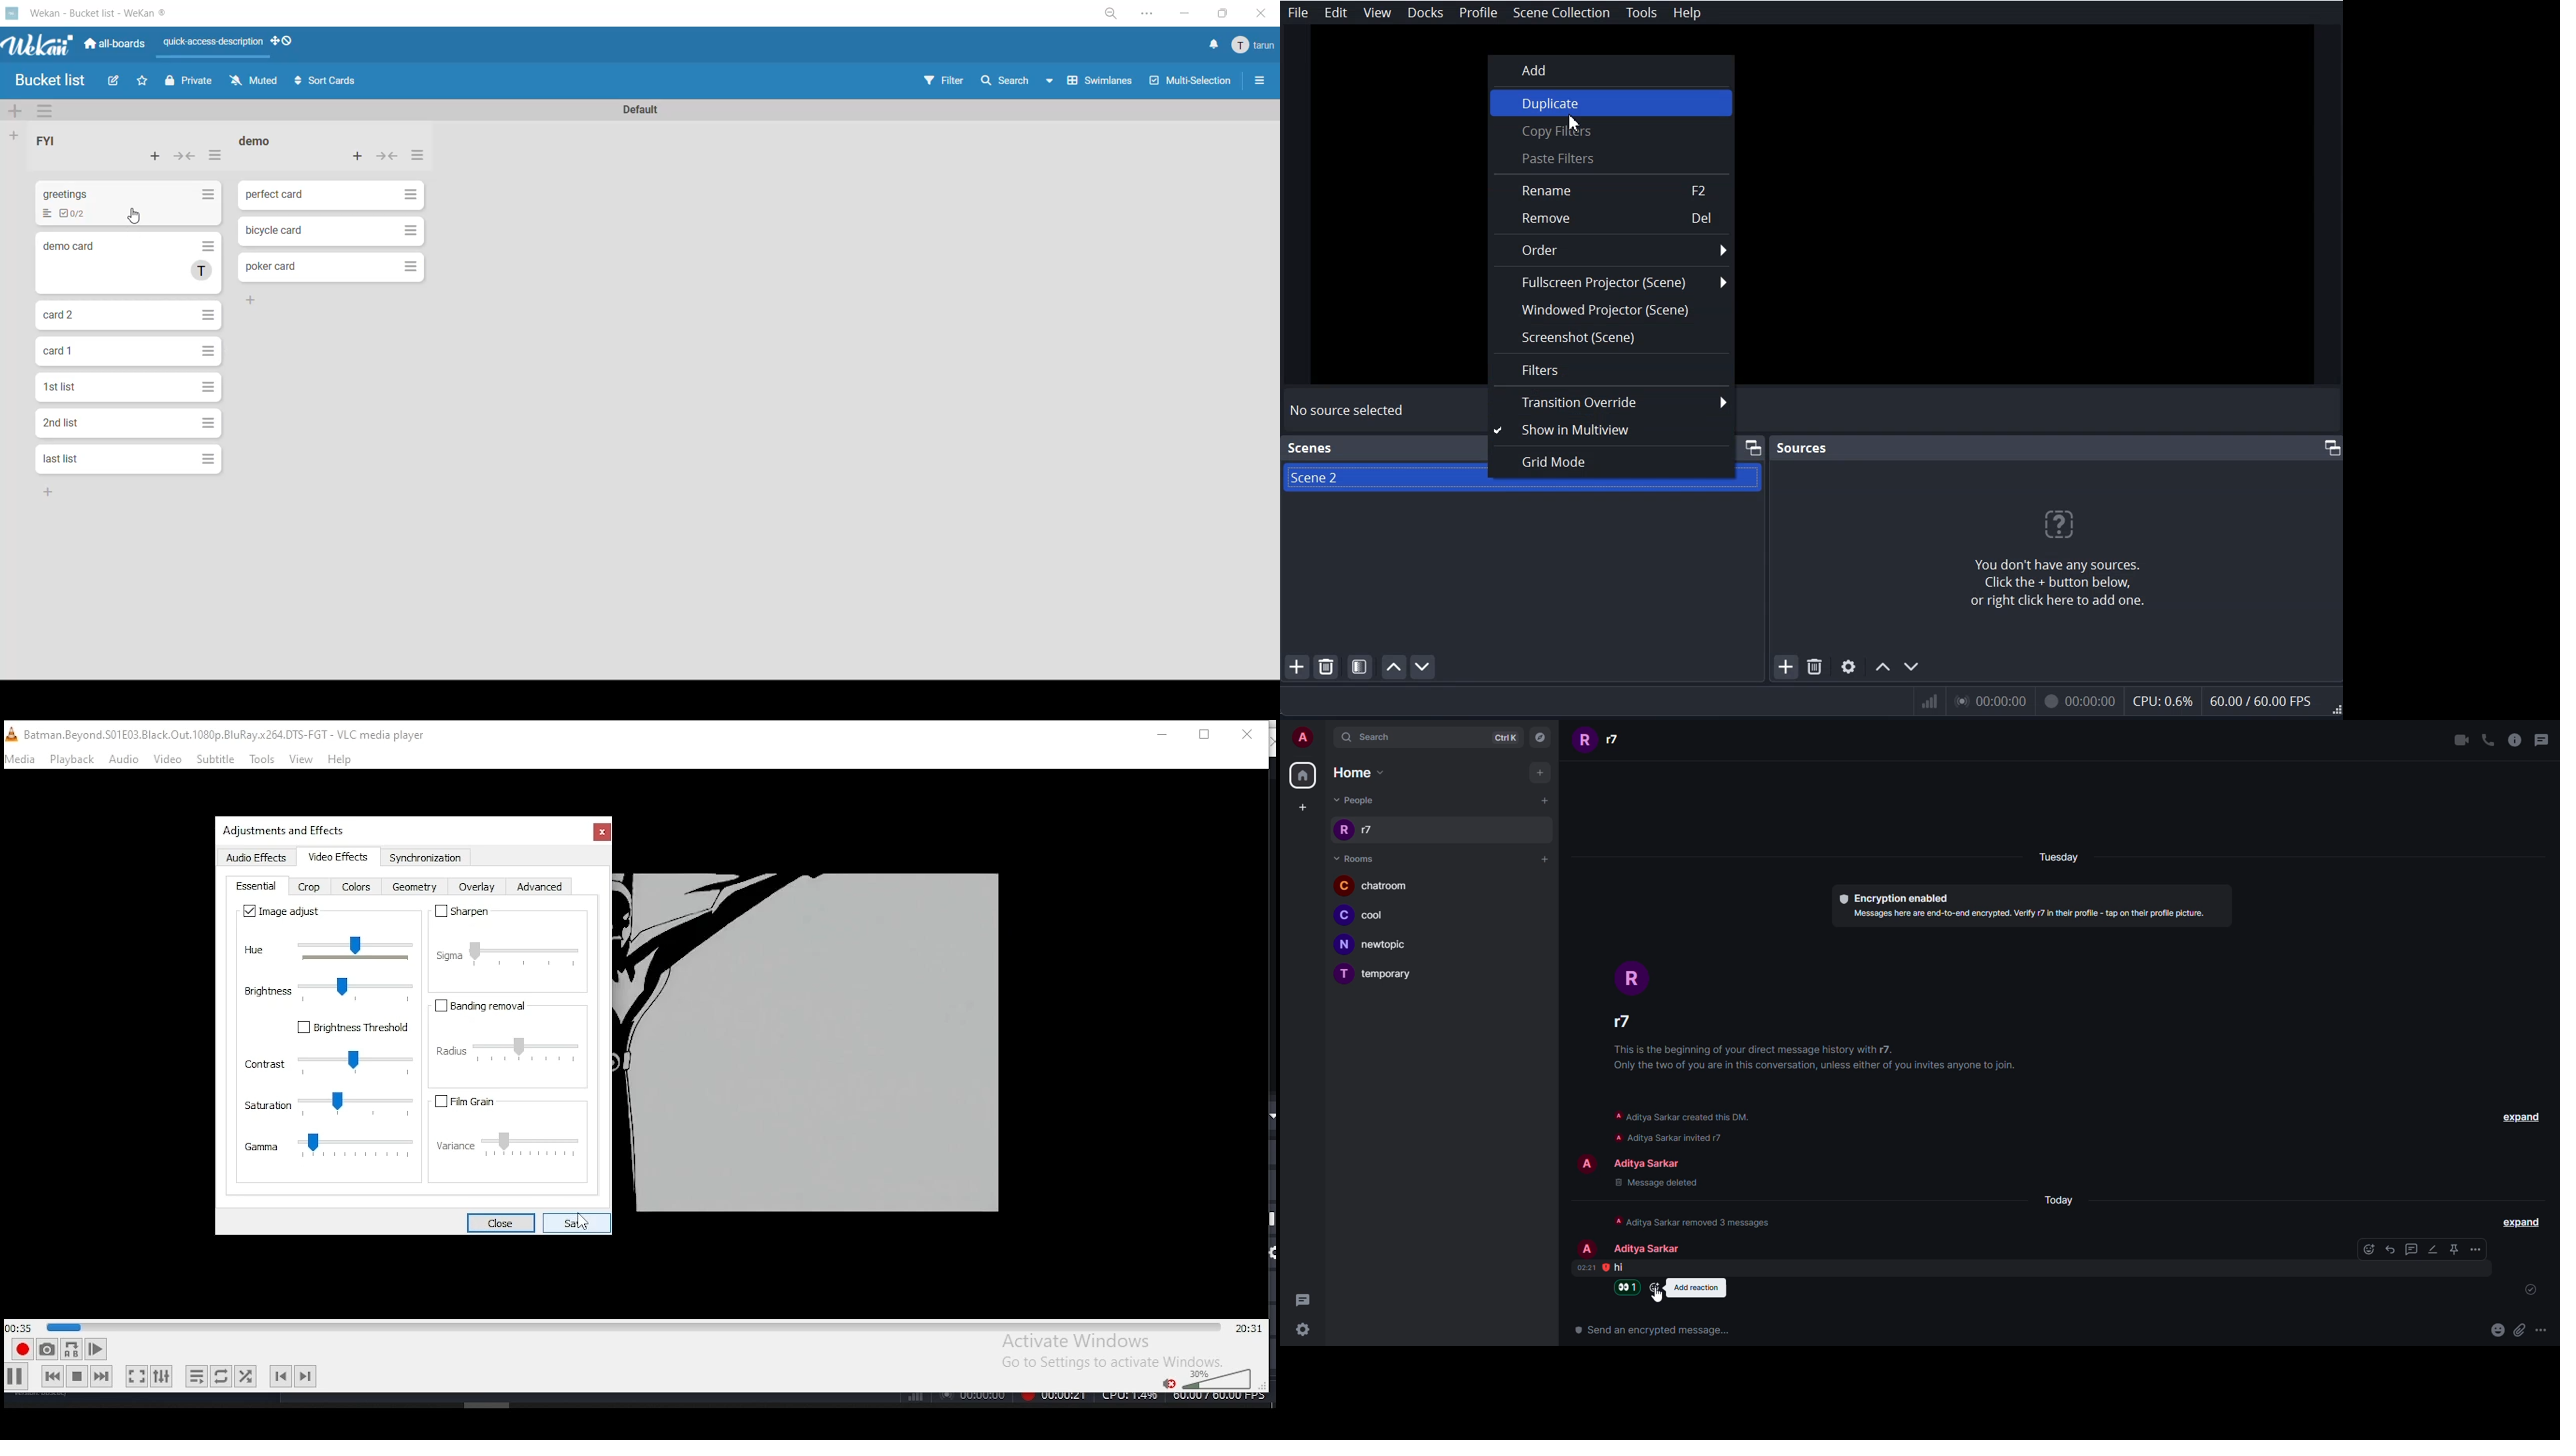 This screenshot has width=2576, height=1456. What do you see at coordinates (1216, 1378) in the screenshot?
I see `colume` at bounding box center [1216, 1378].